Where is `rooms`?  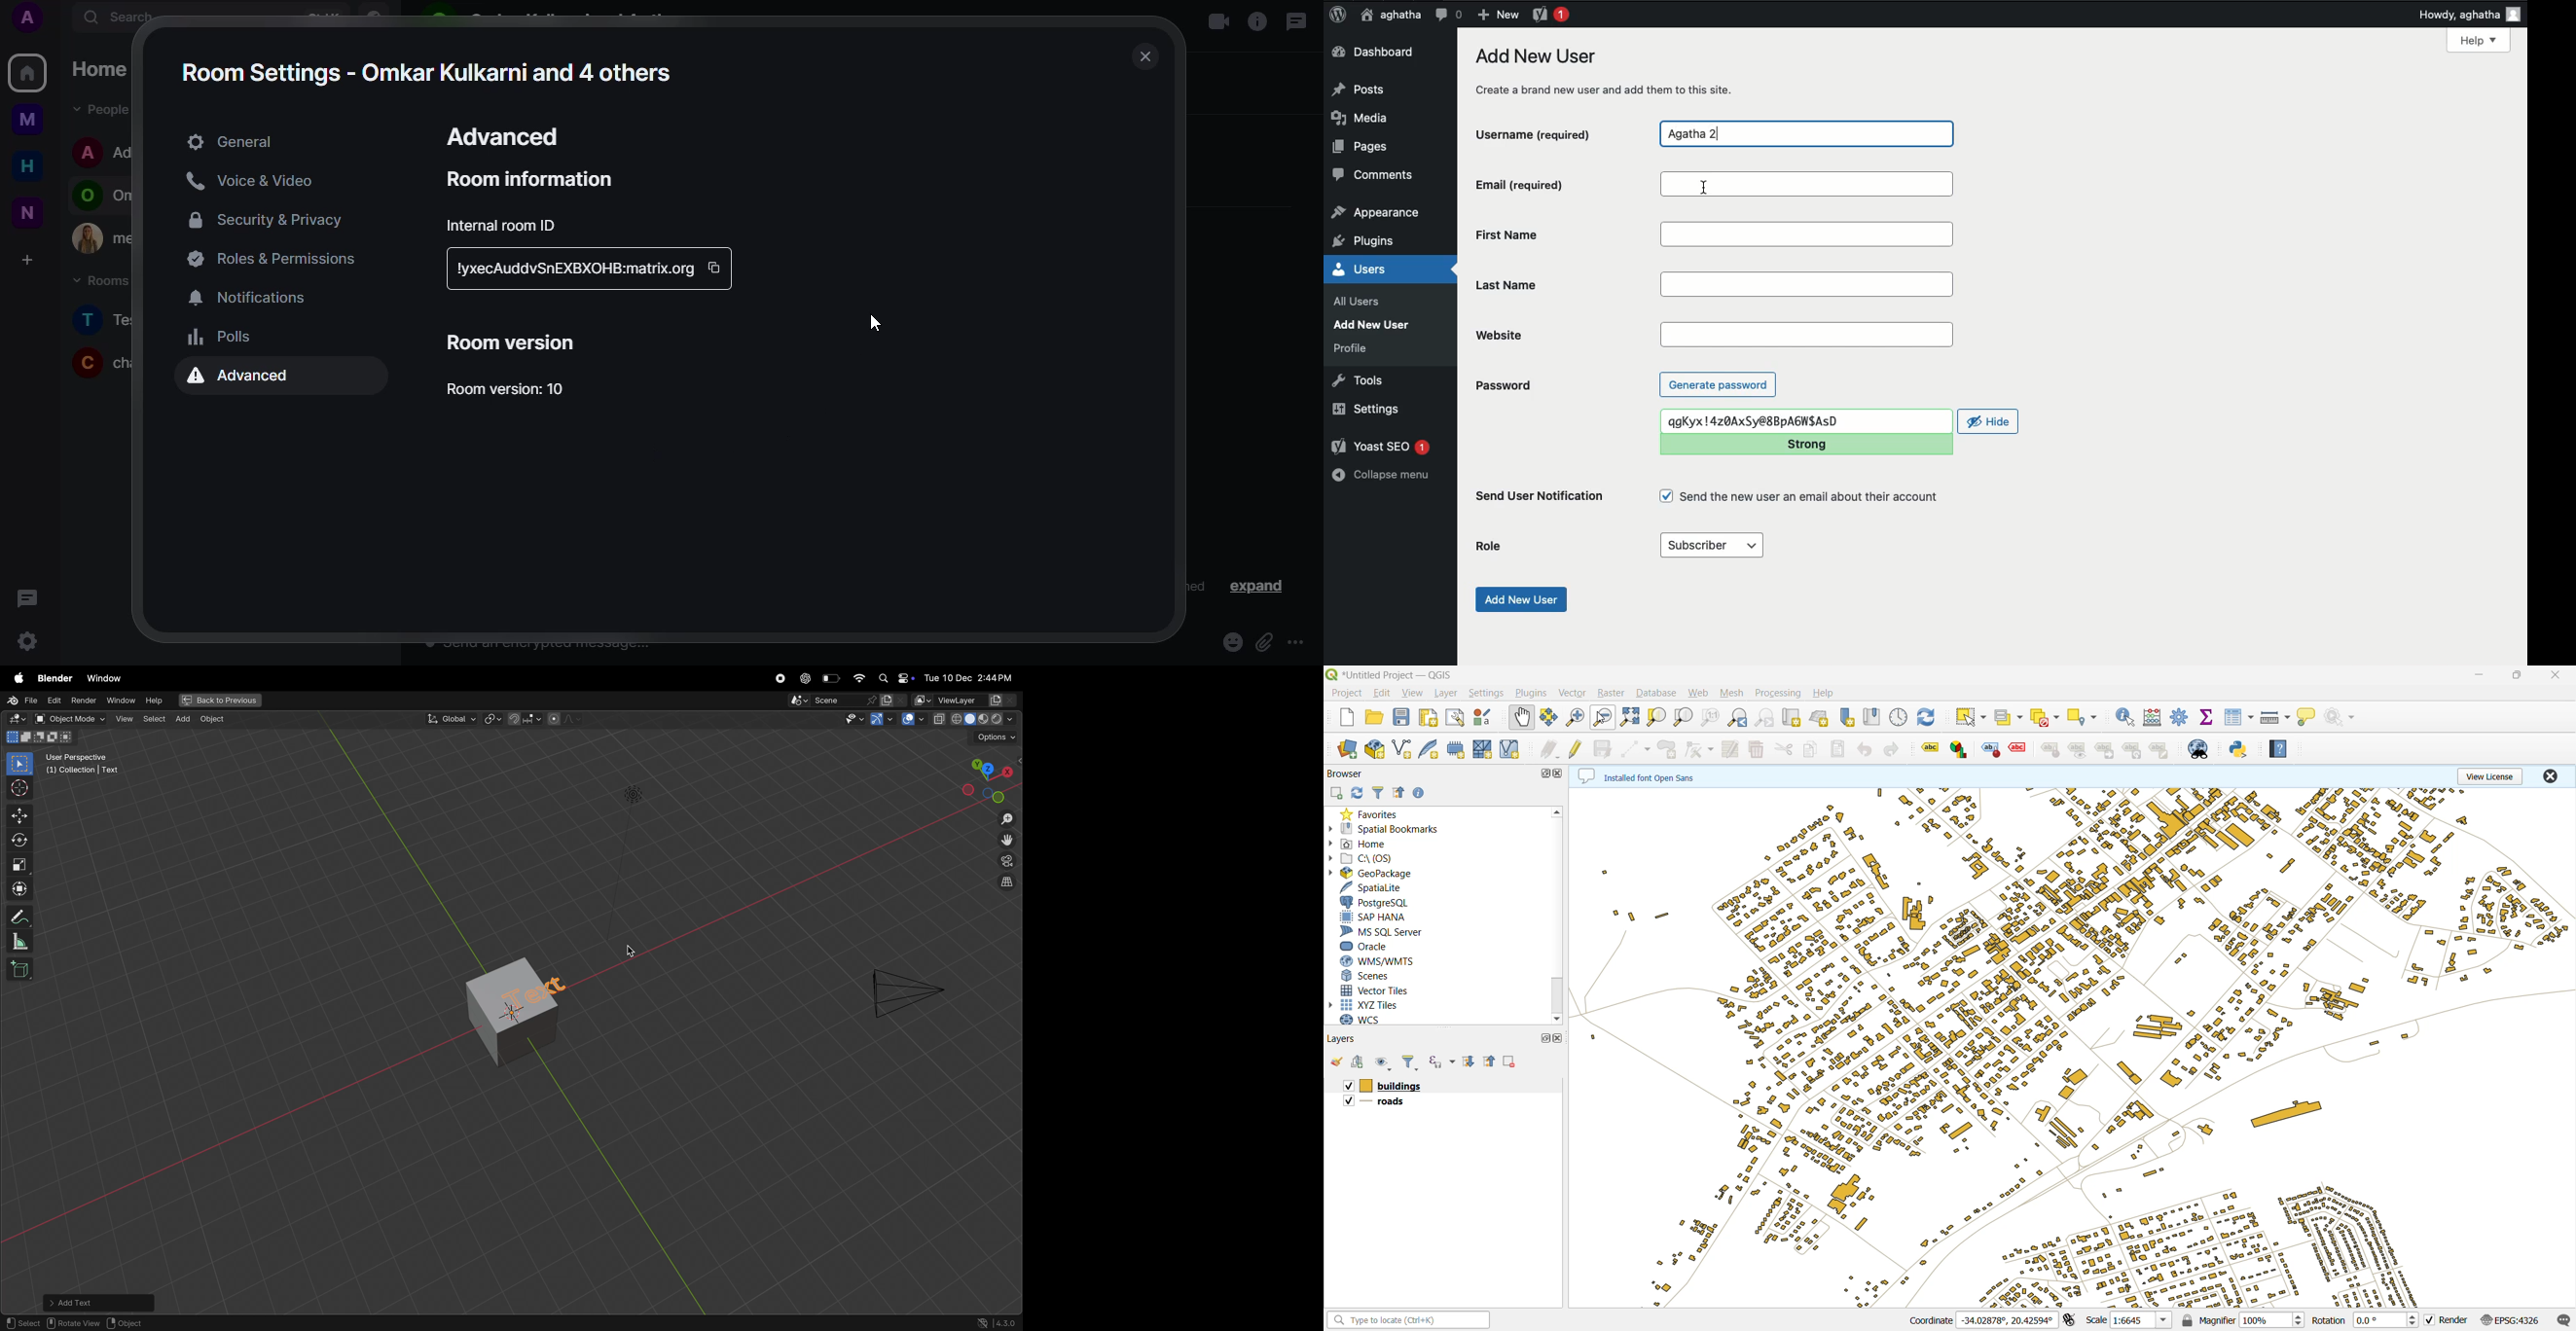 rooms is located at coordinates (99, 281).